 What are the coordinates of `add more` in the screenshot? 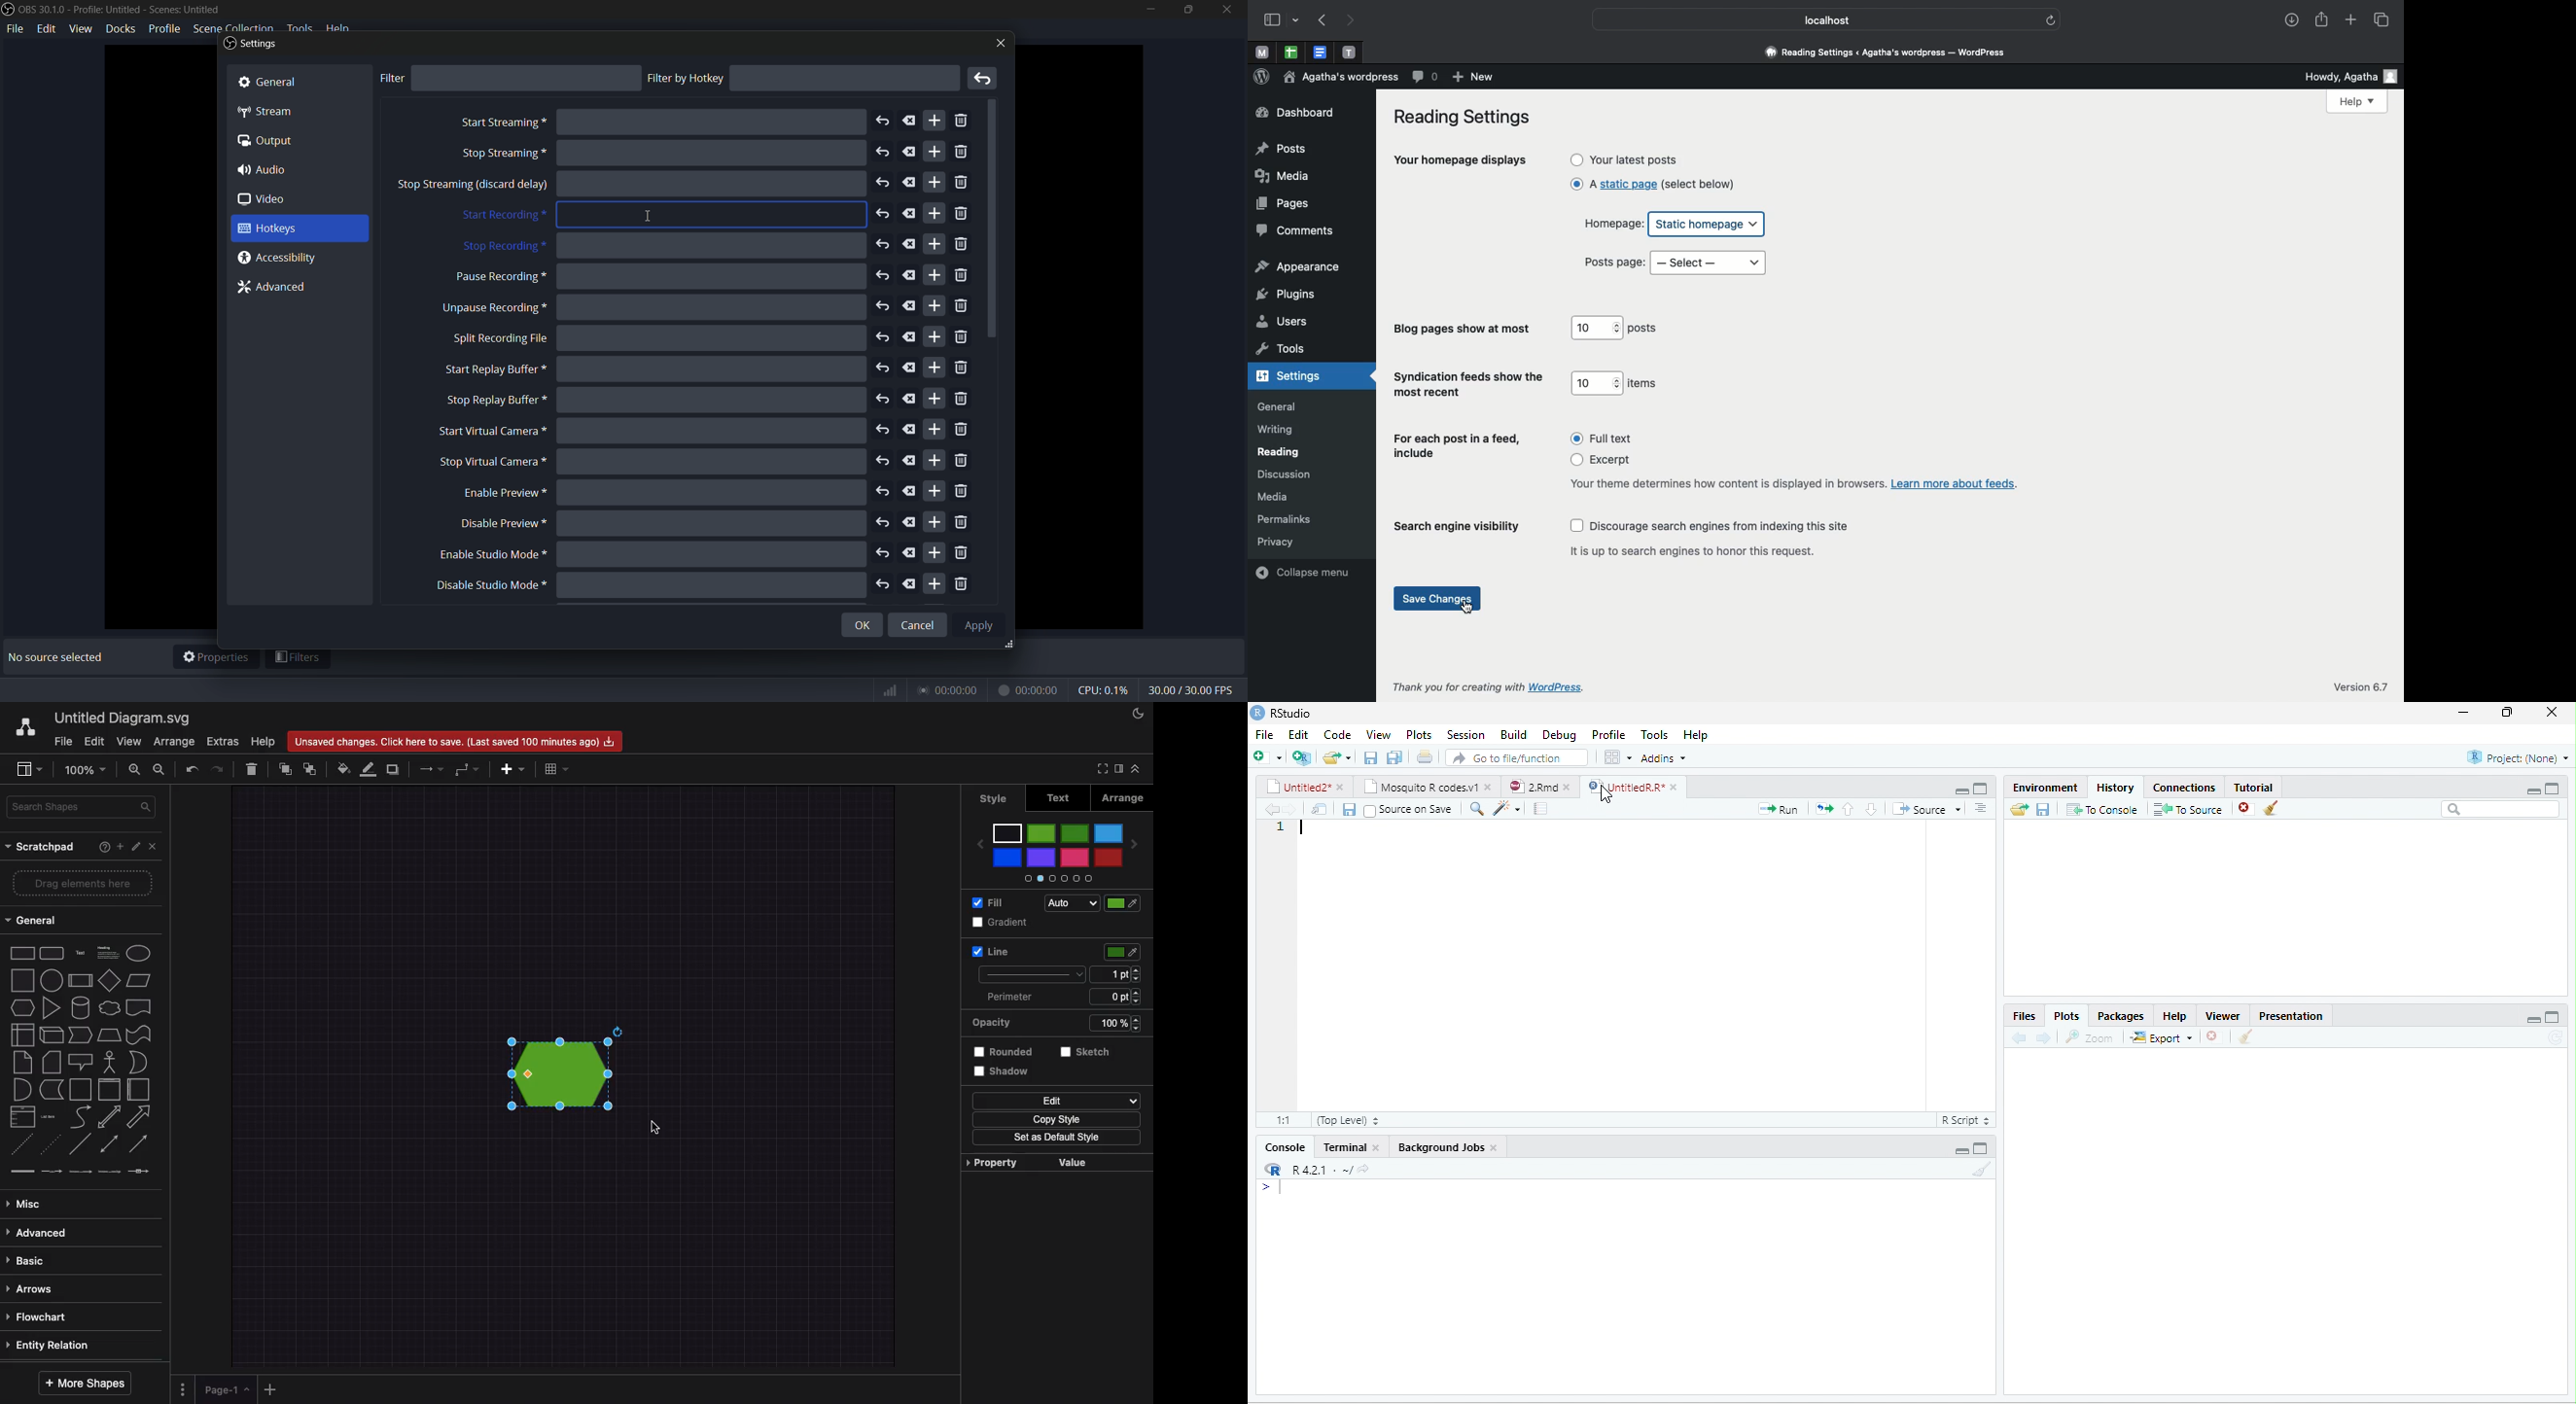 It's located at (934, 492).